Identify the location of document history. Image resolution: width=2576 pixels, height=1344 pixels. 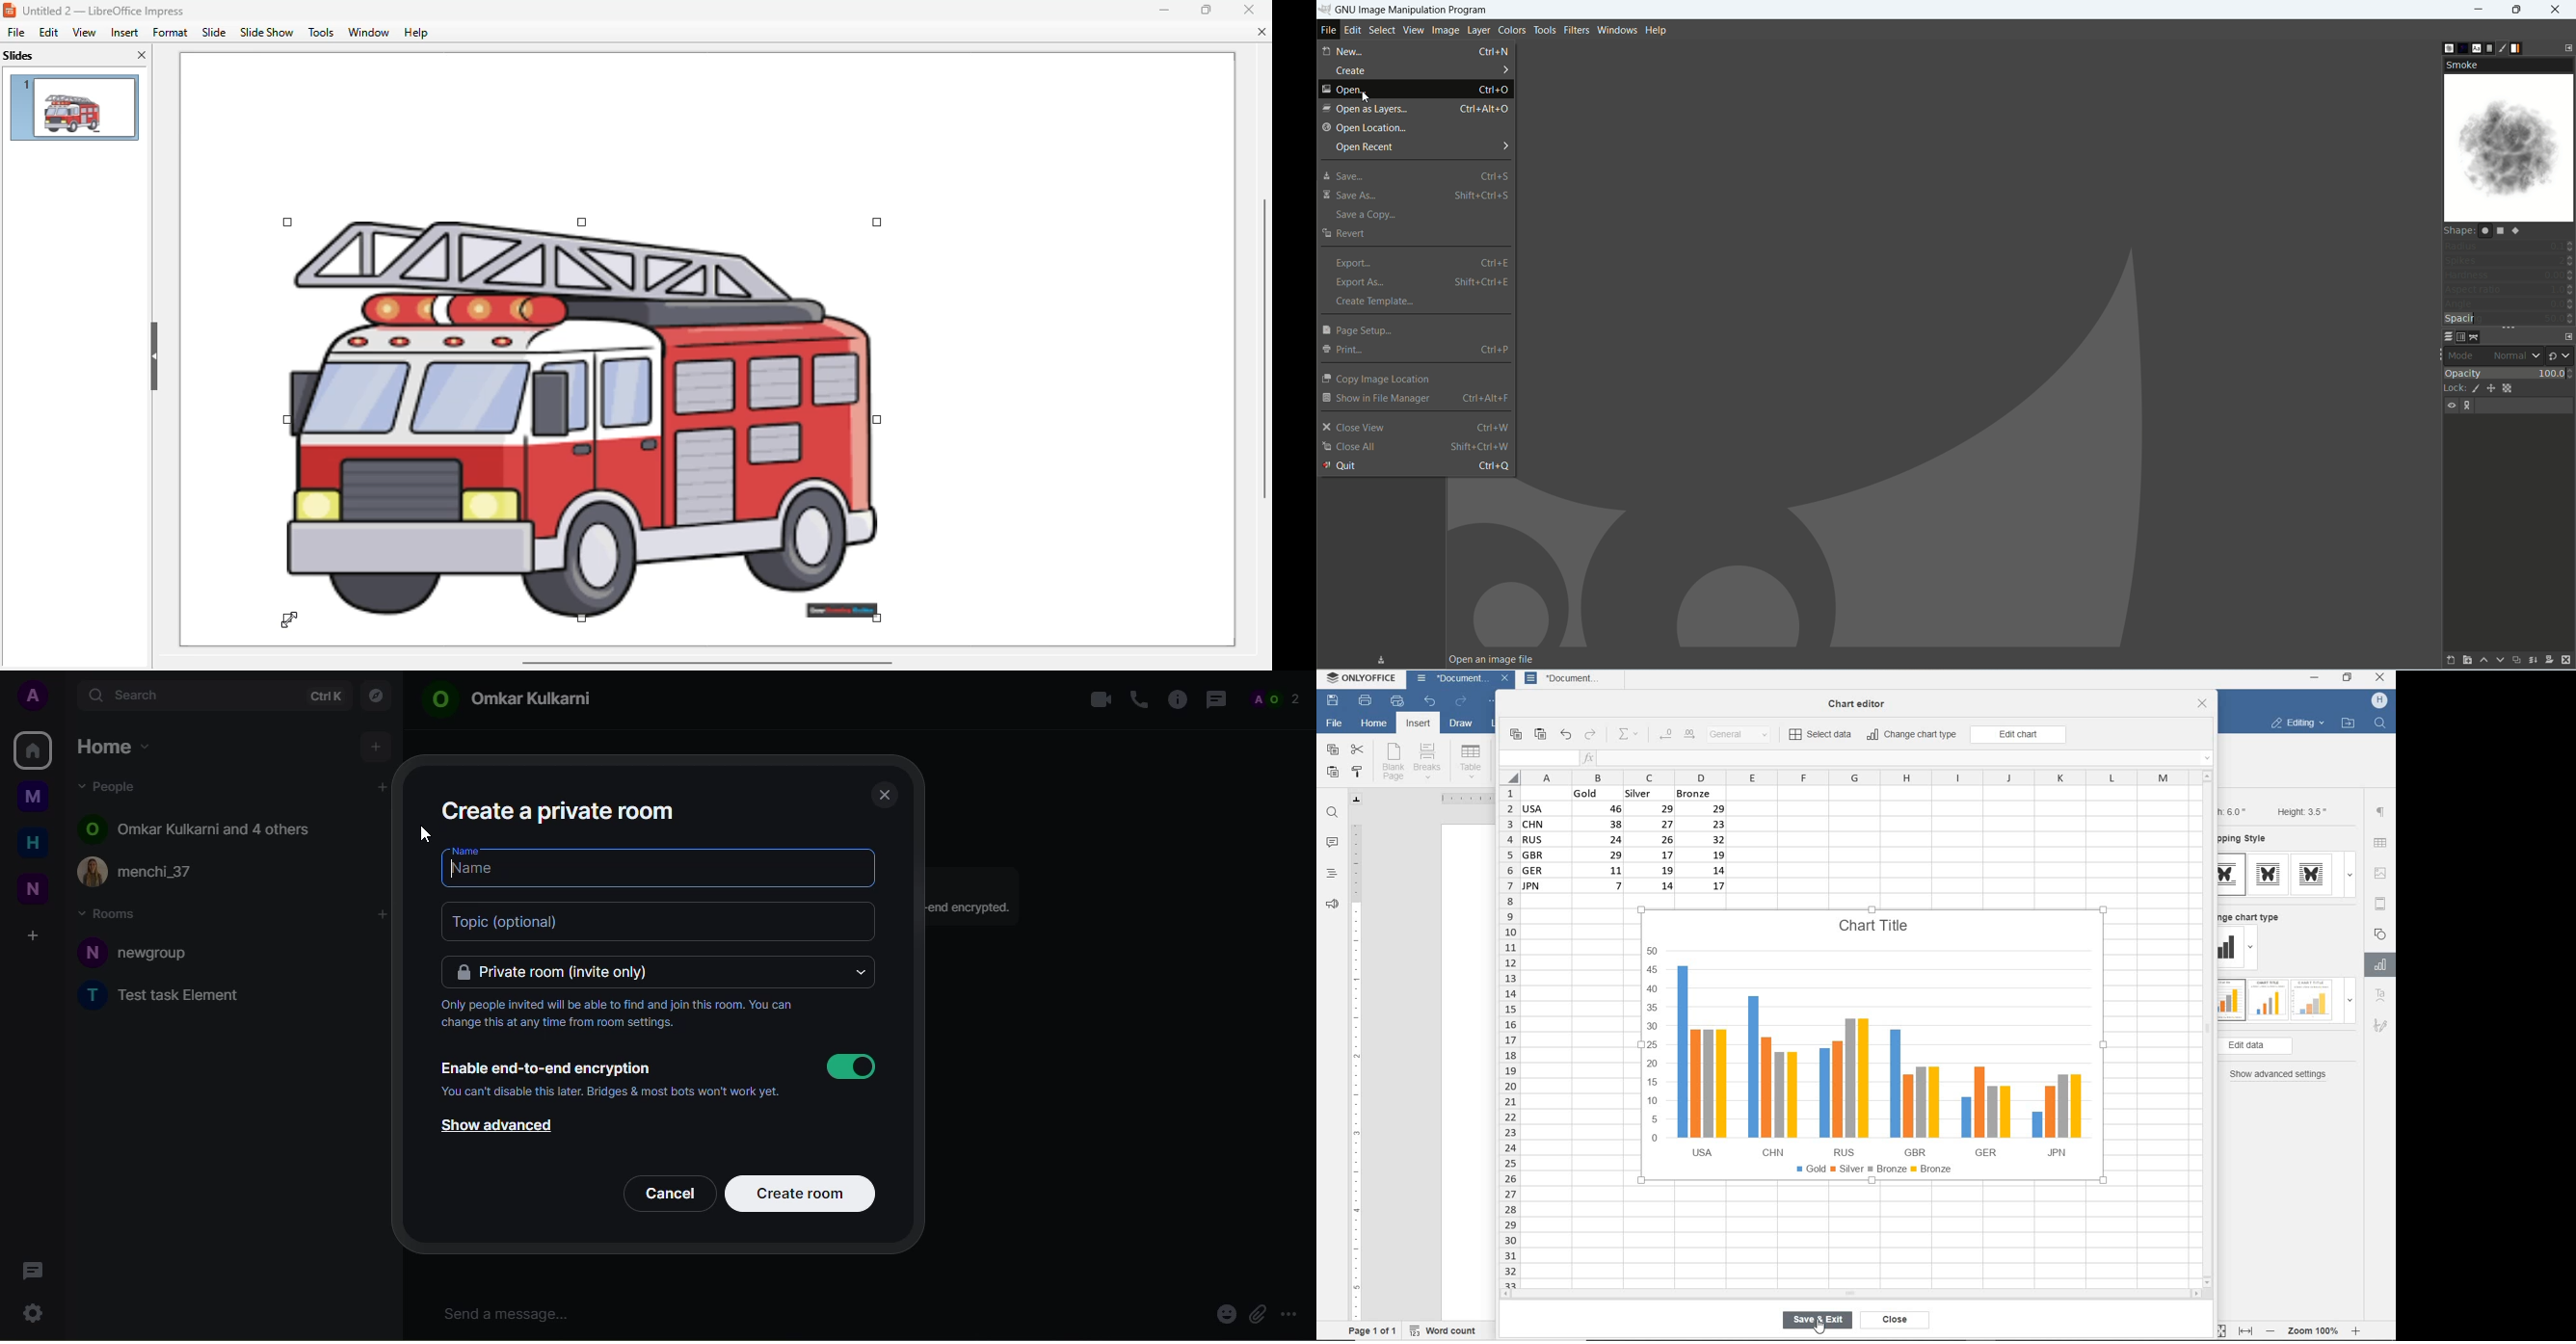
(2489, 49).